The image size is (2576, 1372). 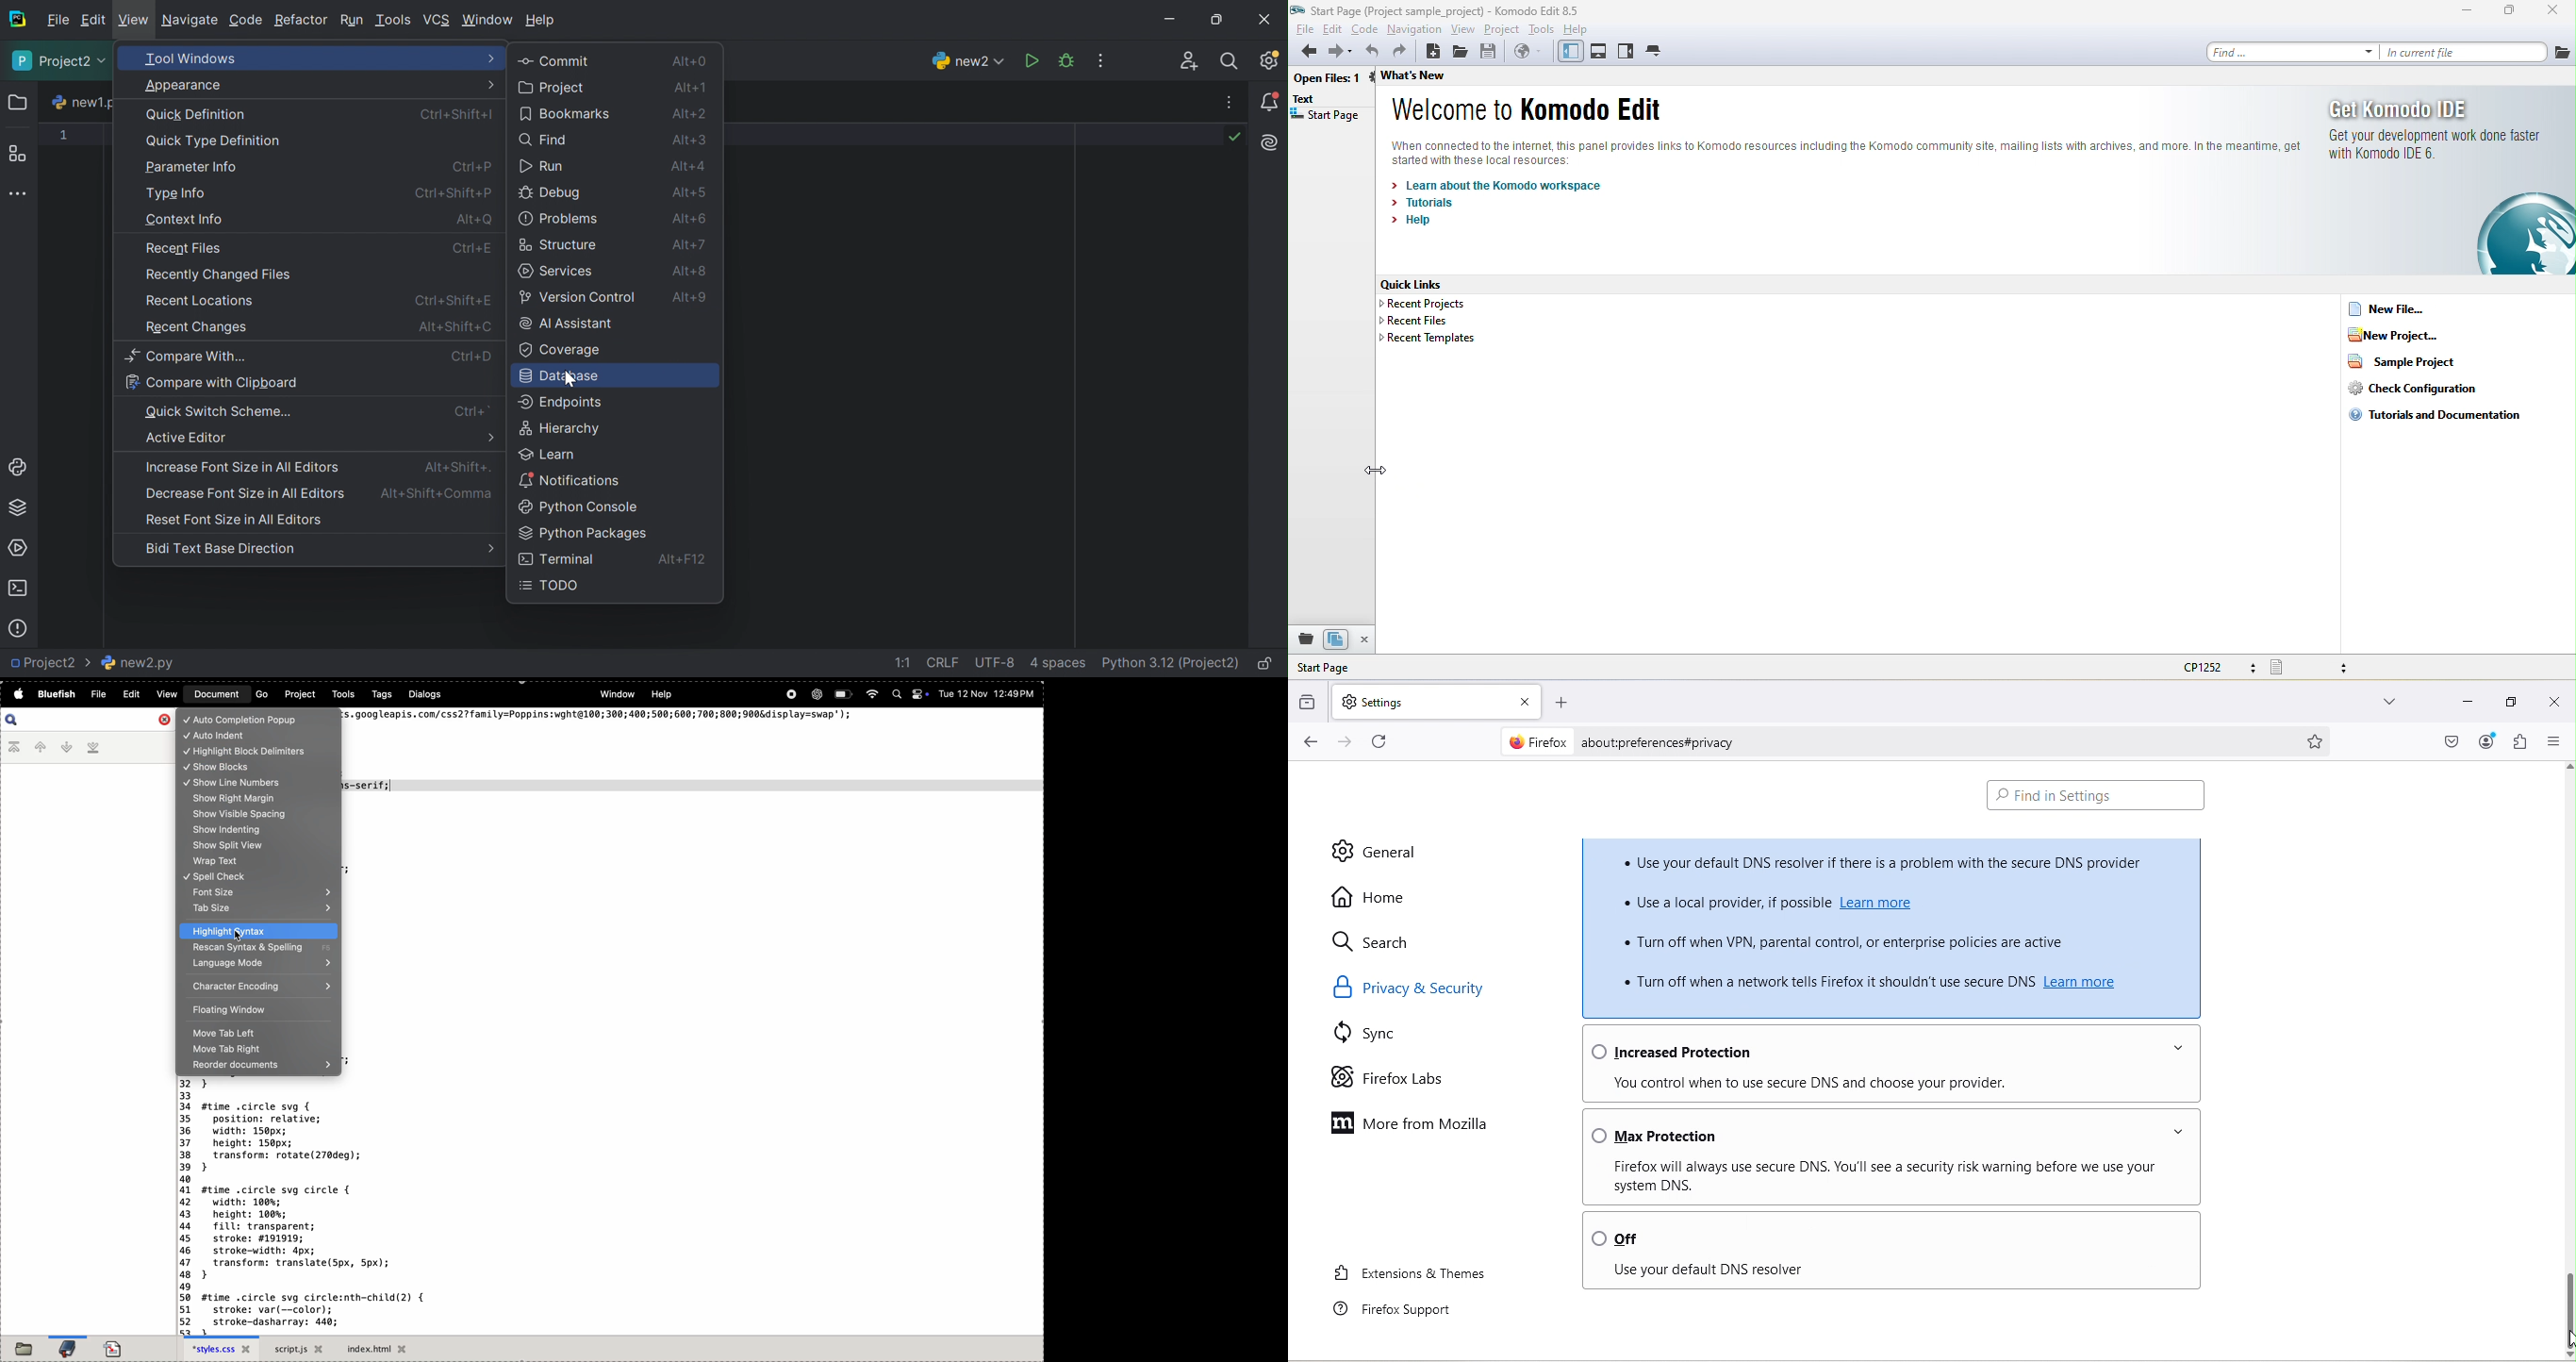 I want to click on style.css, so click(x=221, y=1349).